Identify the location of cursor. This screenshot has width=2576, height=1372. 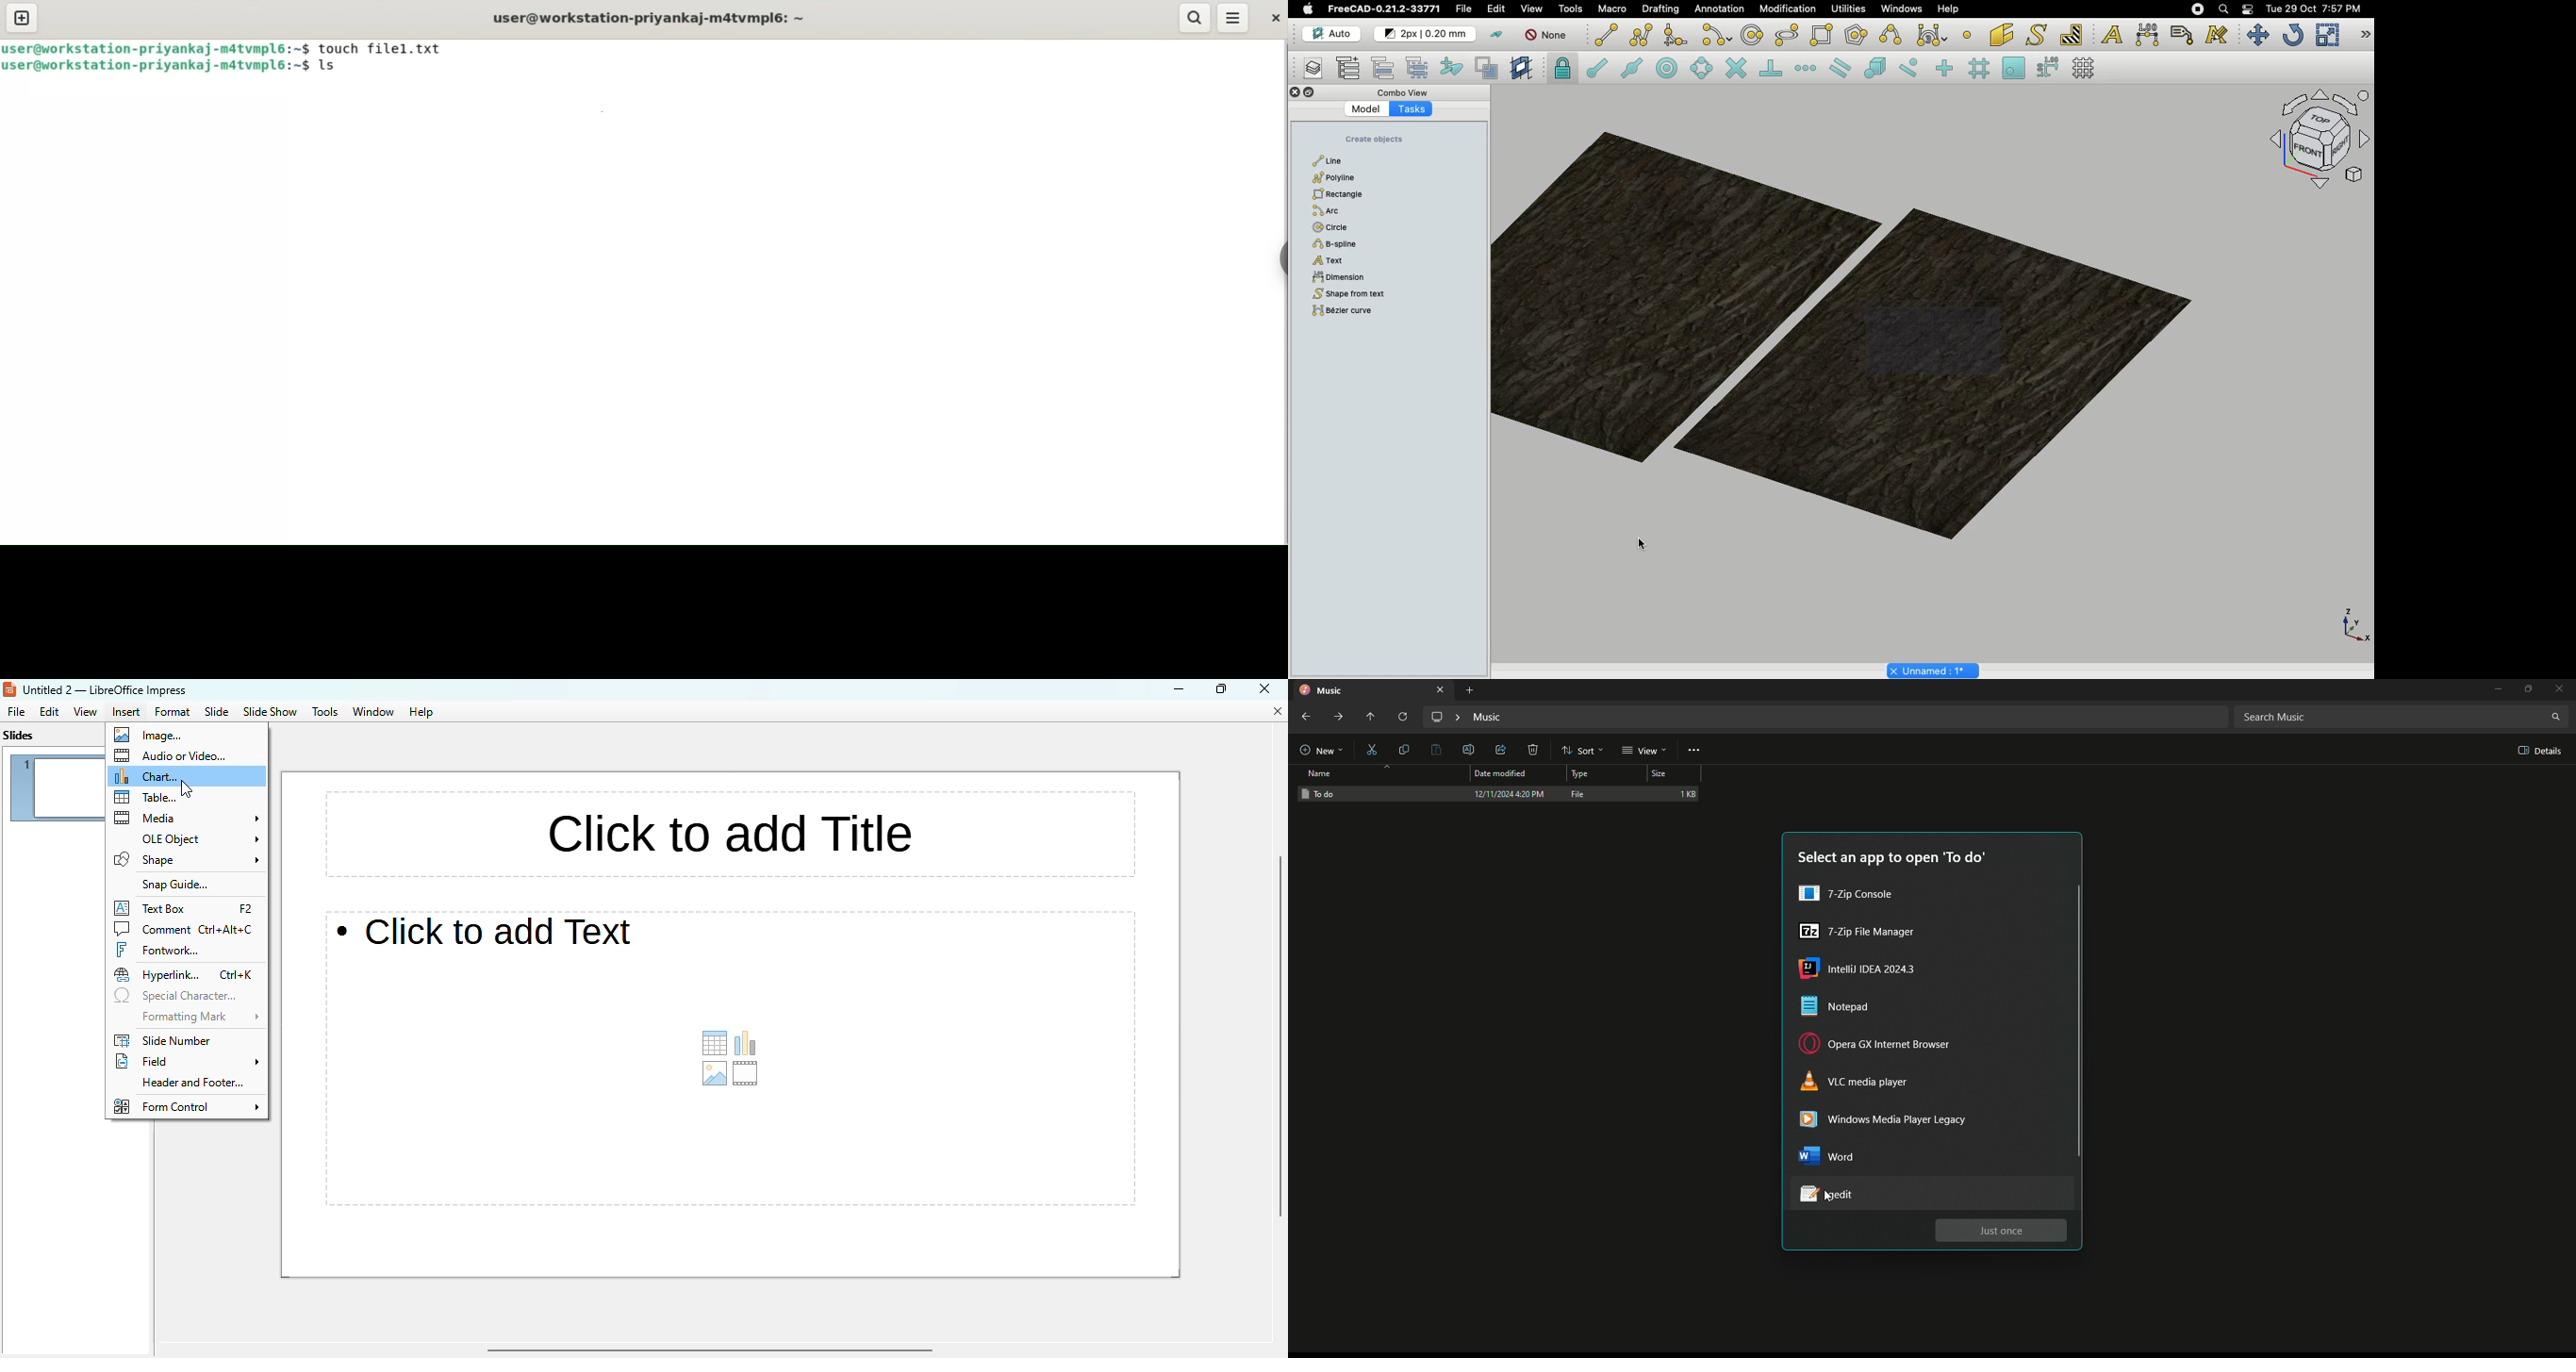
(1400, 170).